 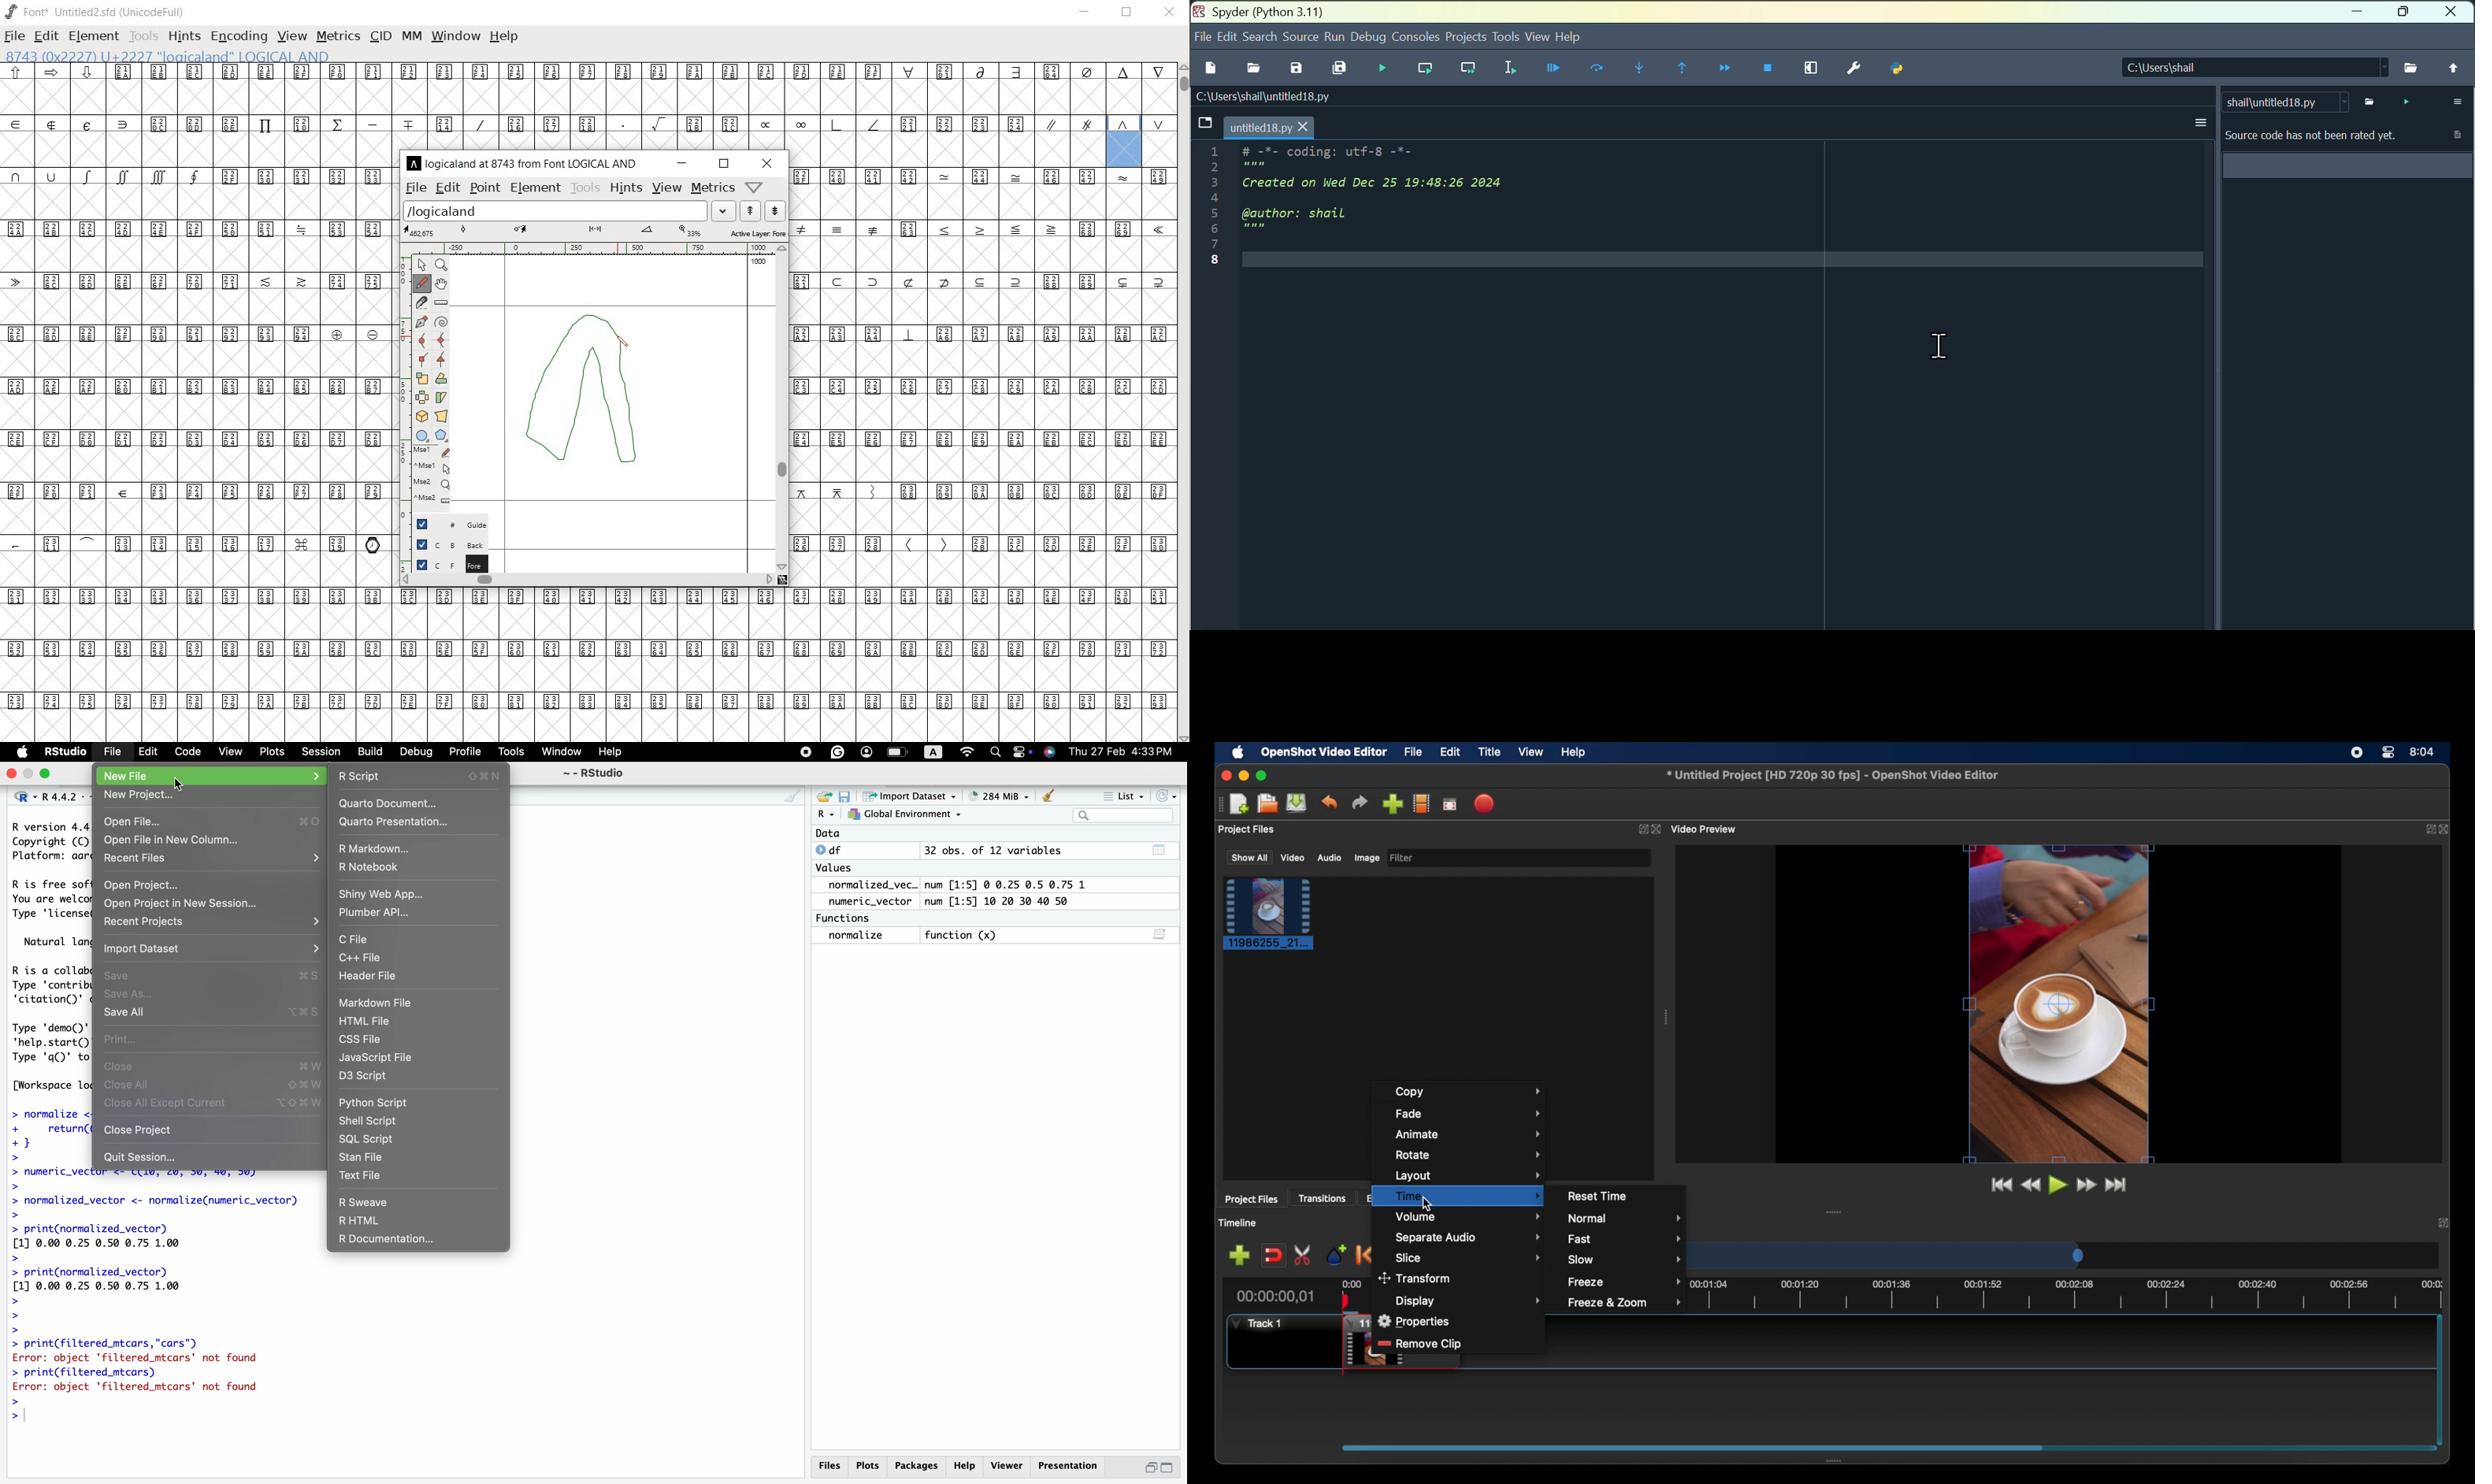 What do you see at coordinates (2451, 68) in the screenshot?
I see `change to parent folder` at bounding box center [2451, 68].